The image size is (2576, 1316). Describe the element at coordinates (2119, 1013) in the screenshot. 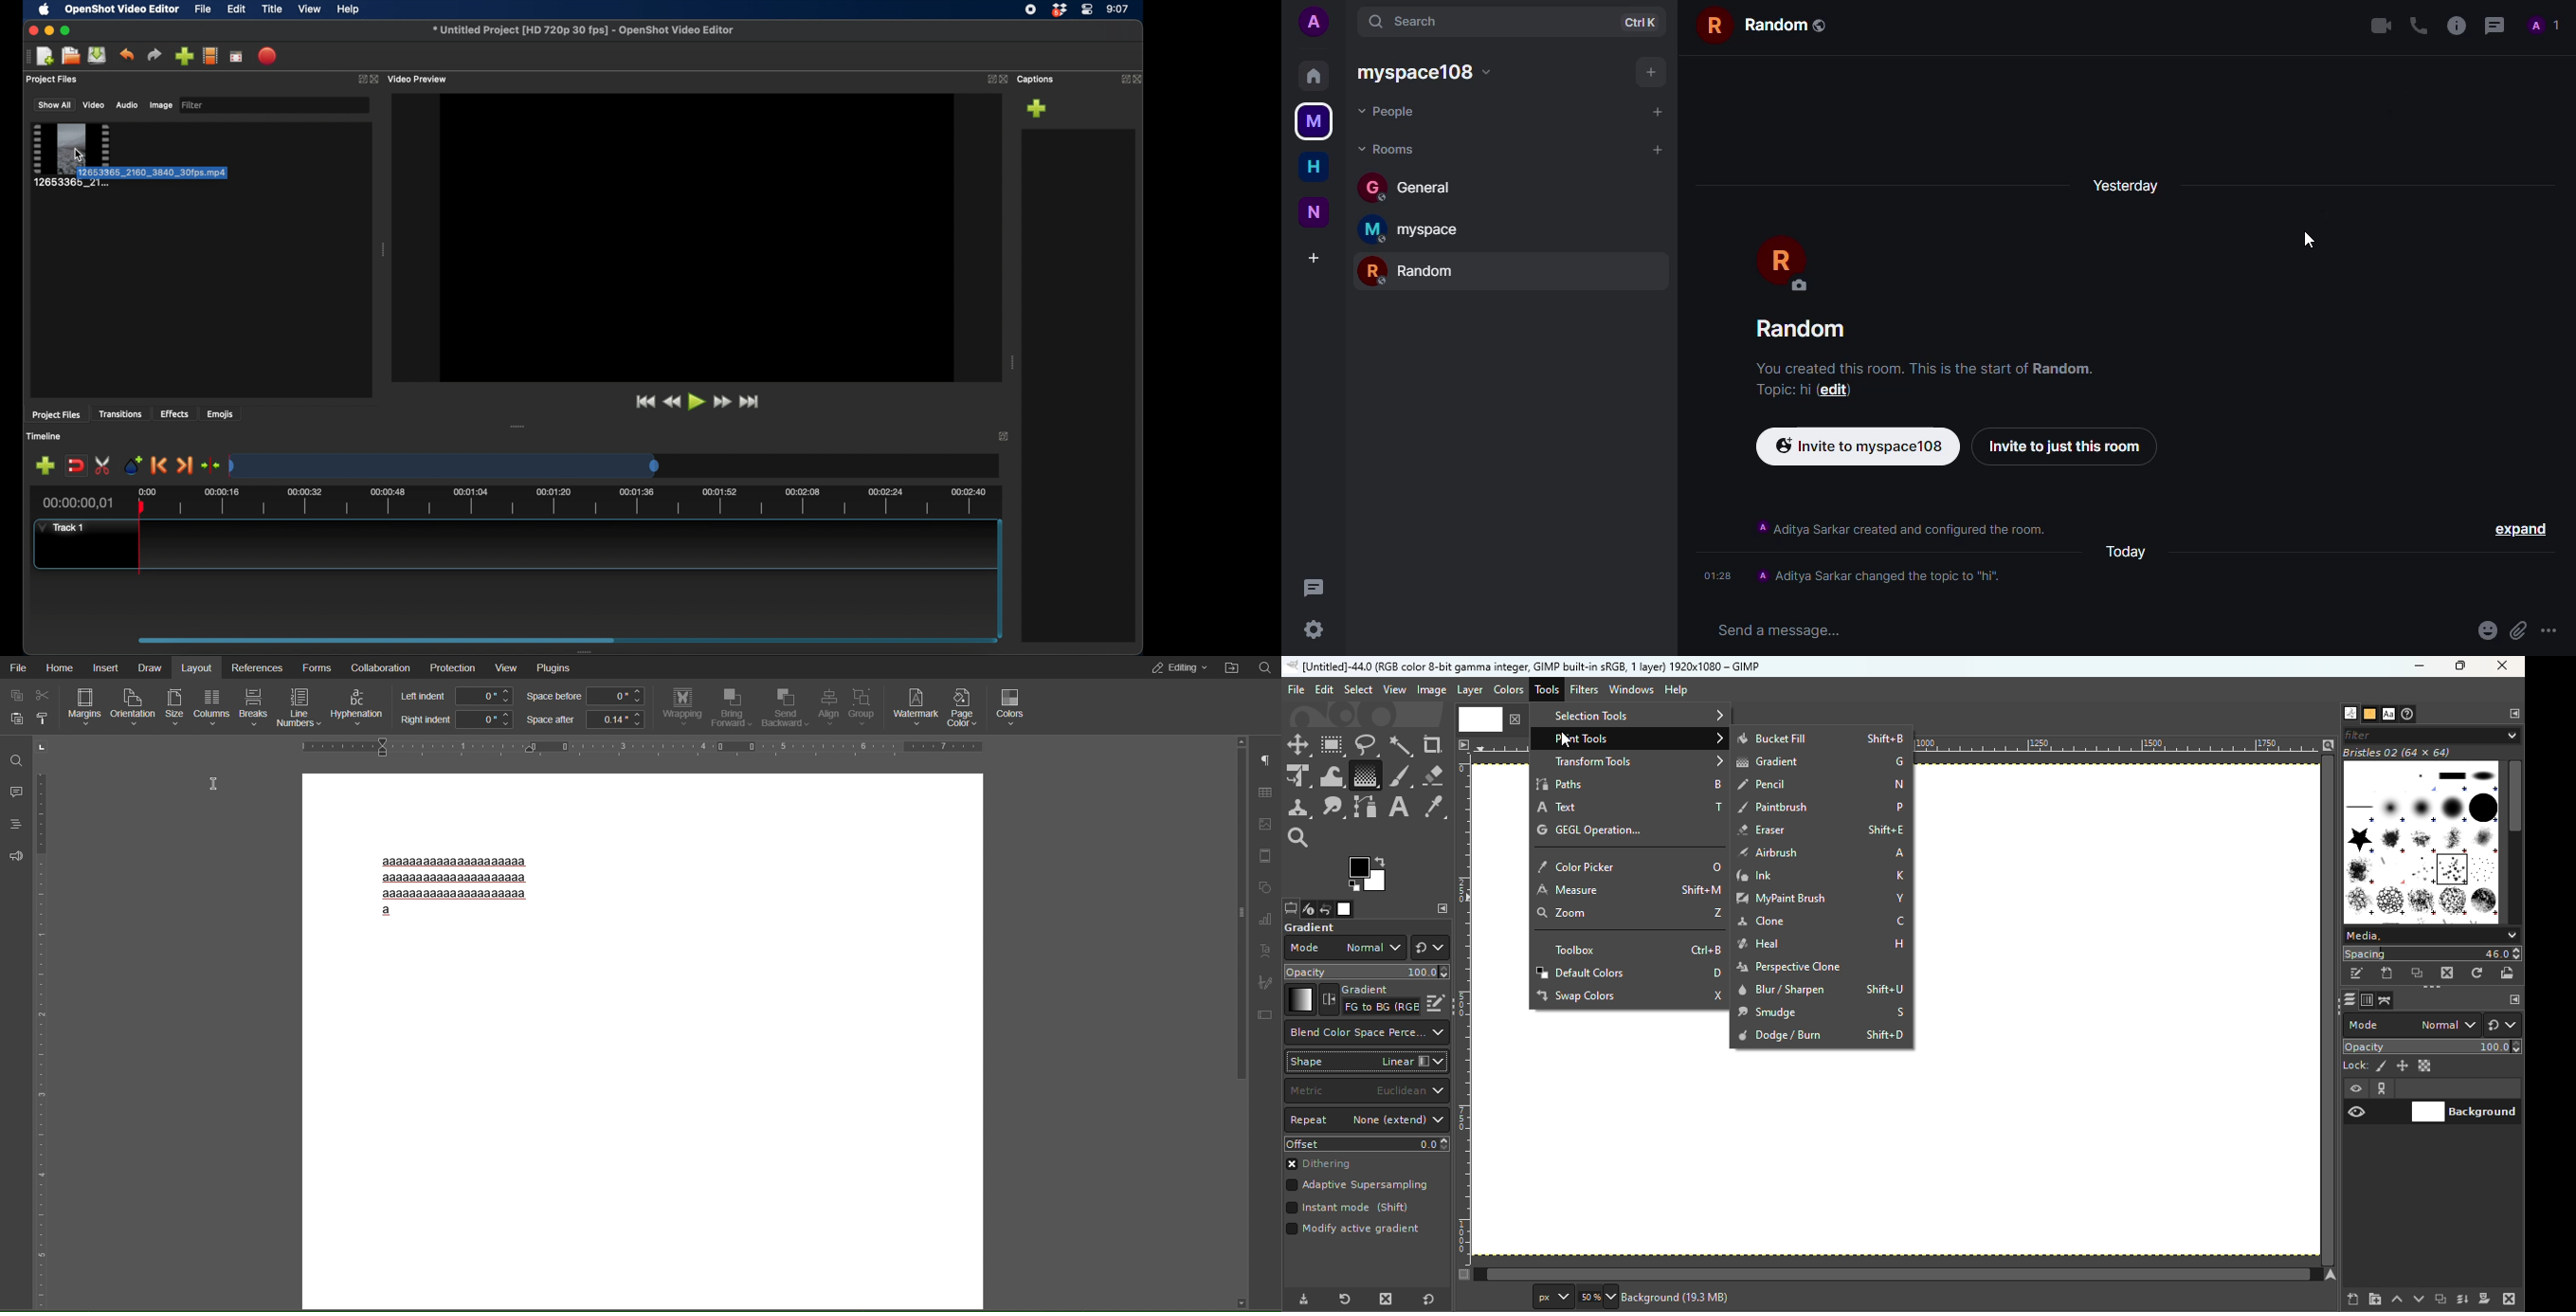

I see `Canvas` at that location.